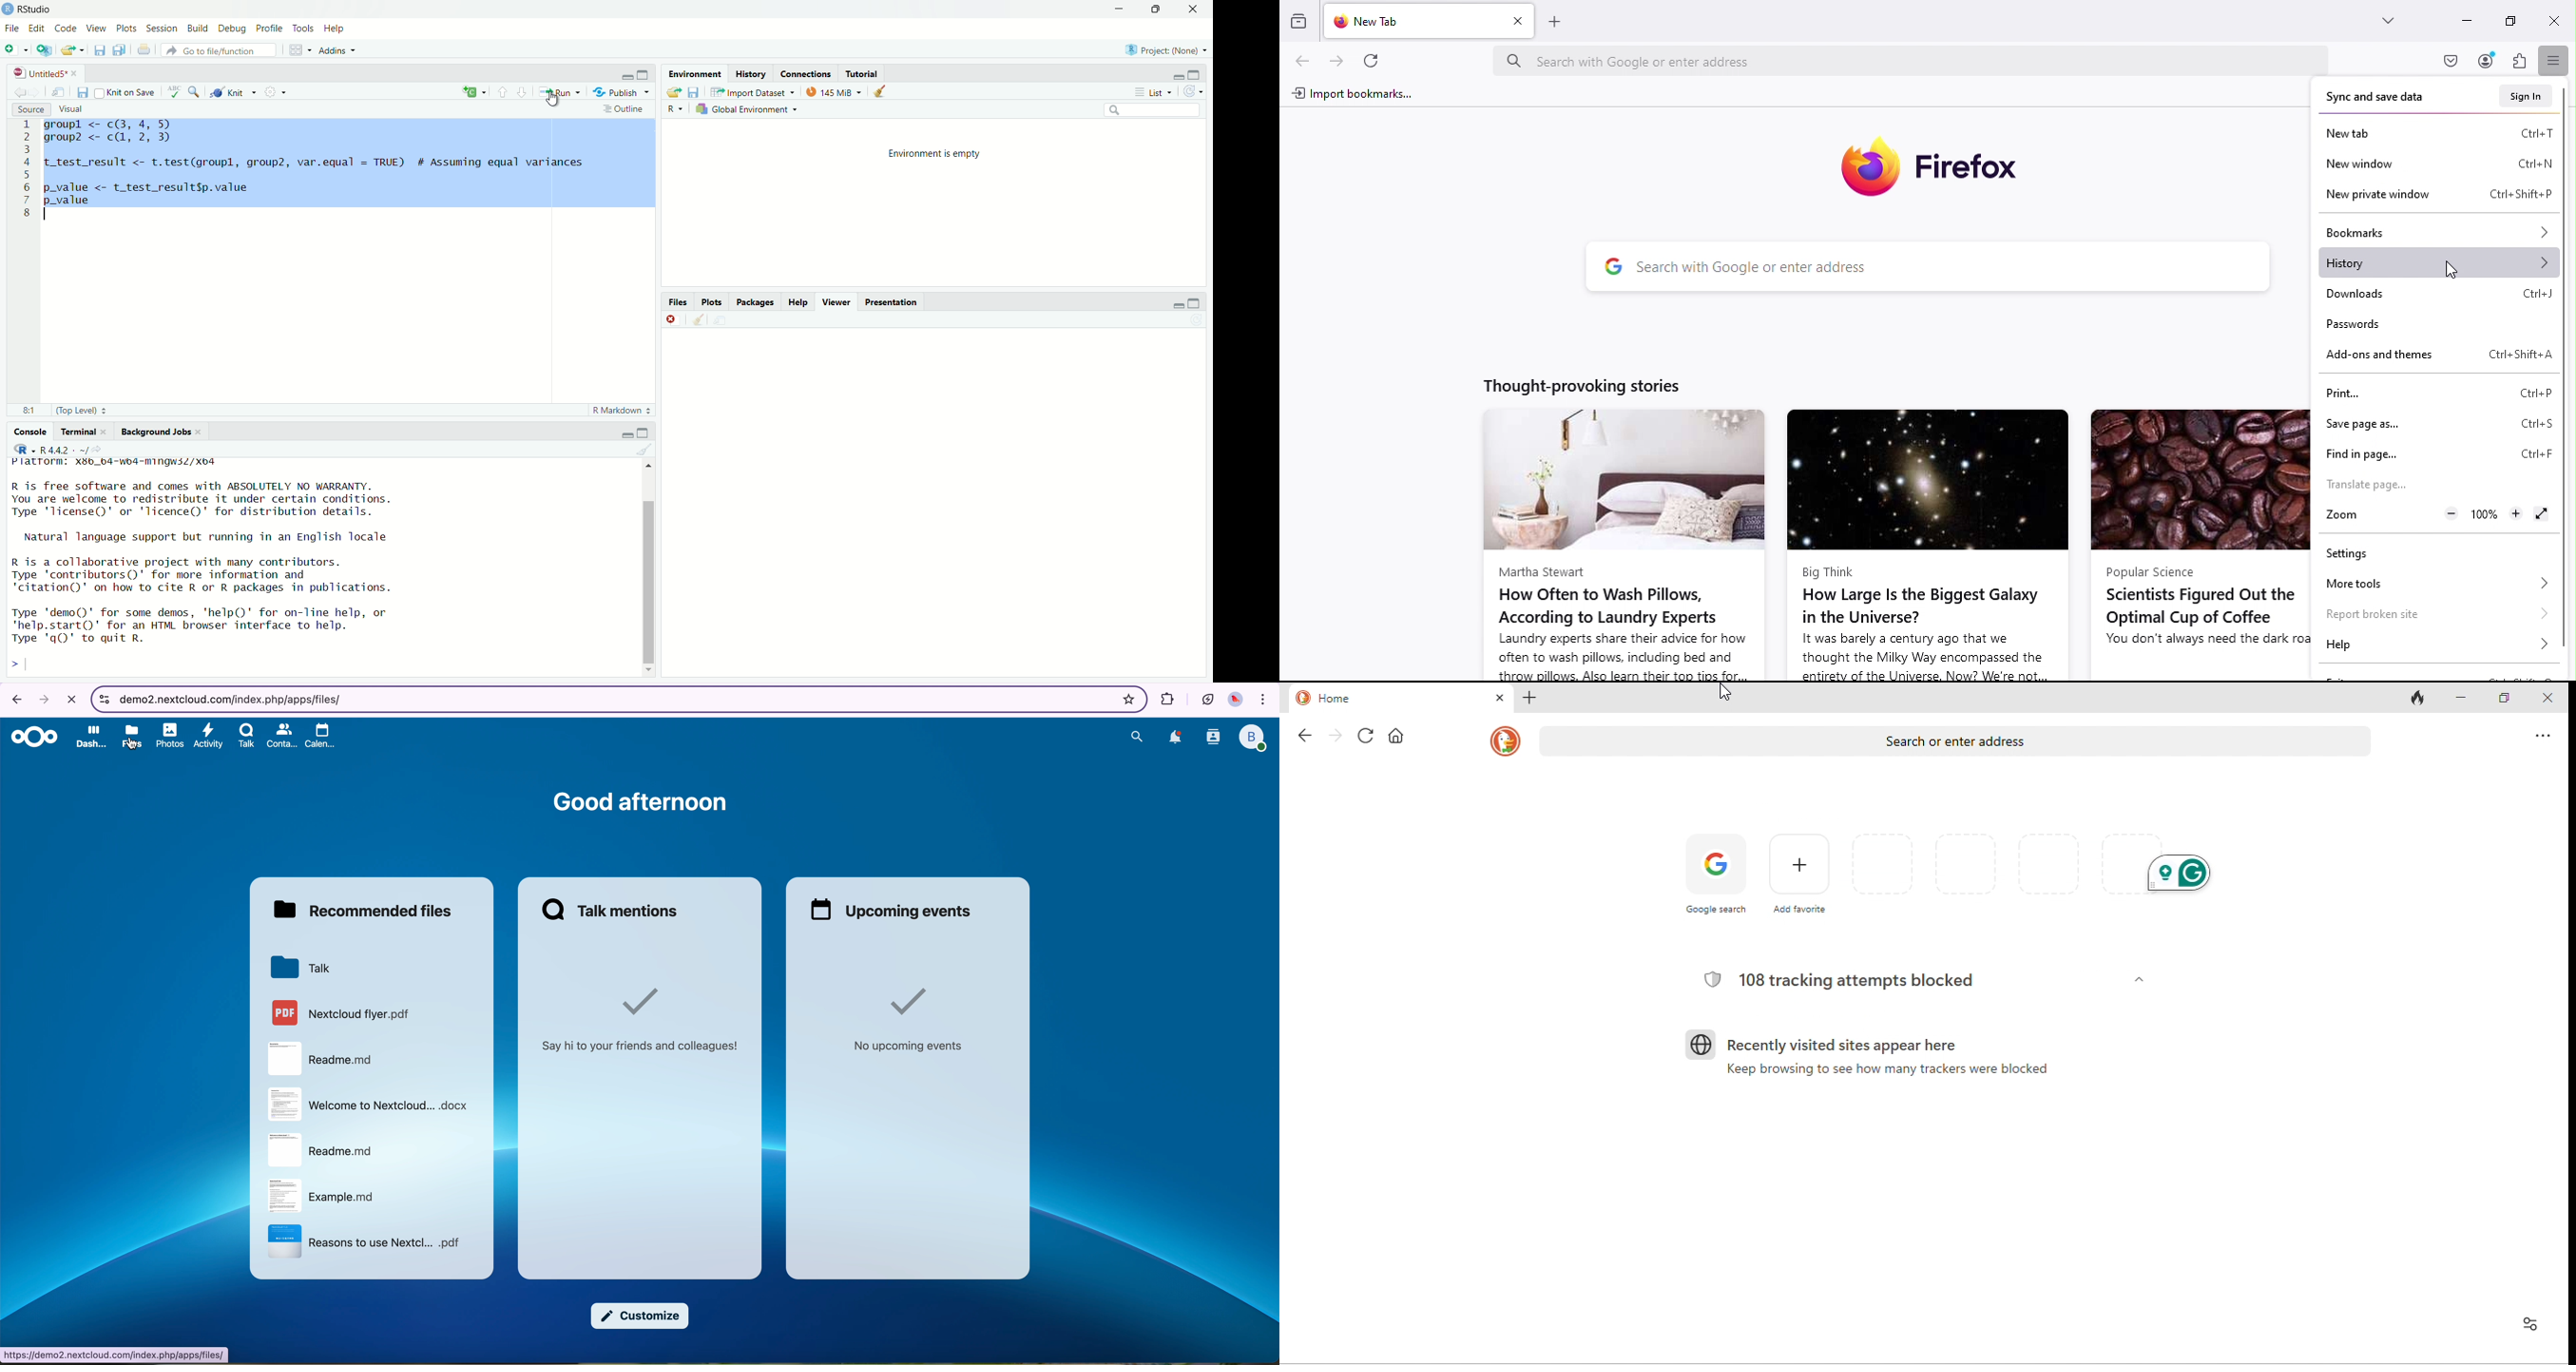  Describe the element at coordinates (523, 90) in the screenshot. I see `go to next section` at that location.